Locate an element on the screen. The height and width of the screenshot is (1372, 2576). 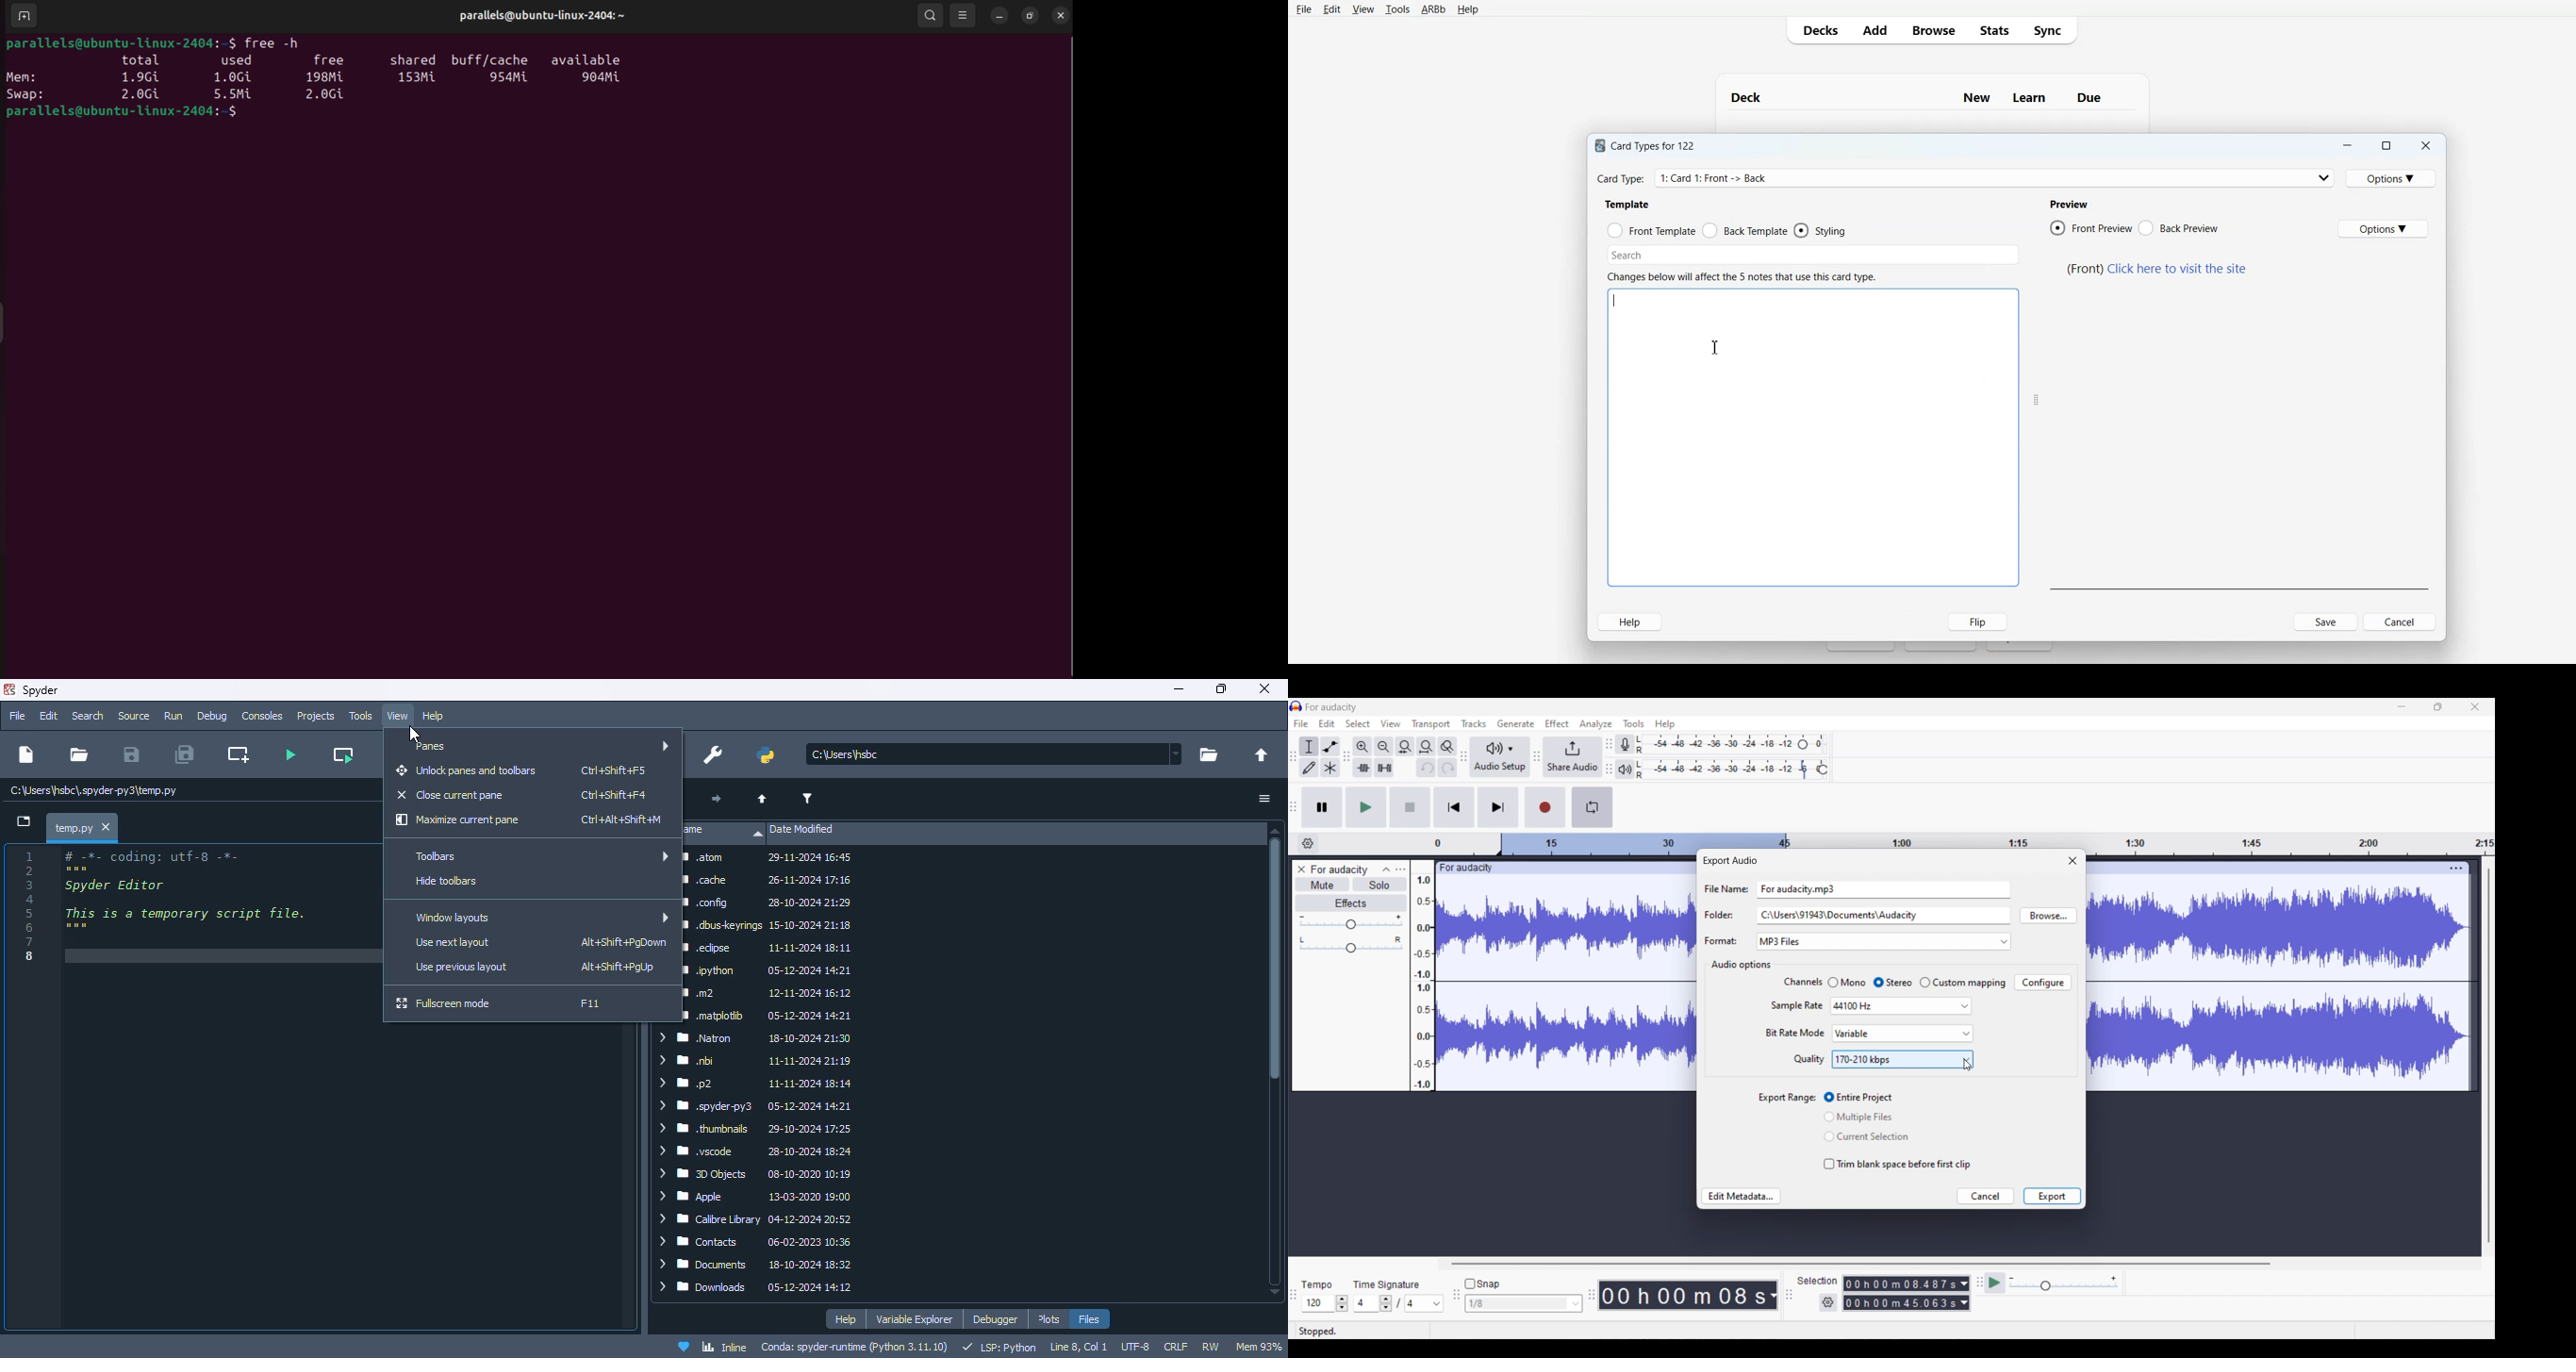
variable explorer is located at coordinates (915, 1320).